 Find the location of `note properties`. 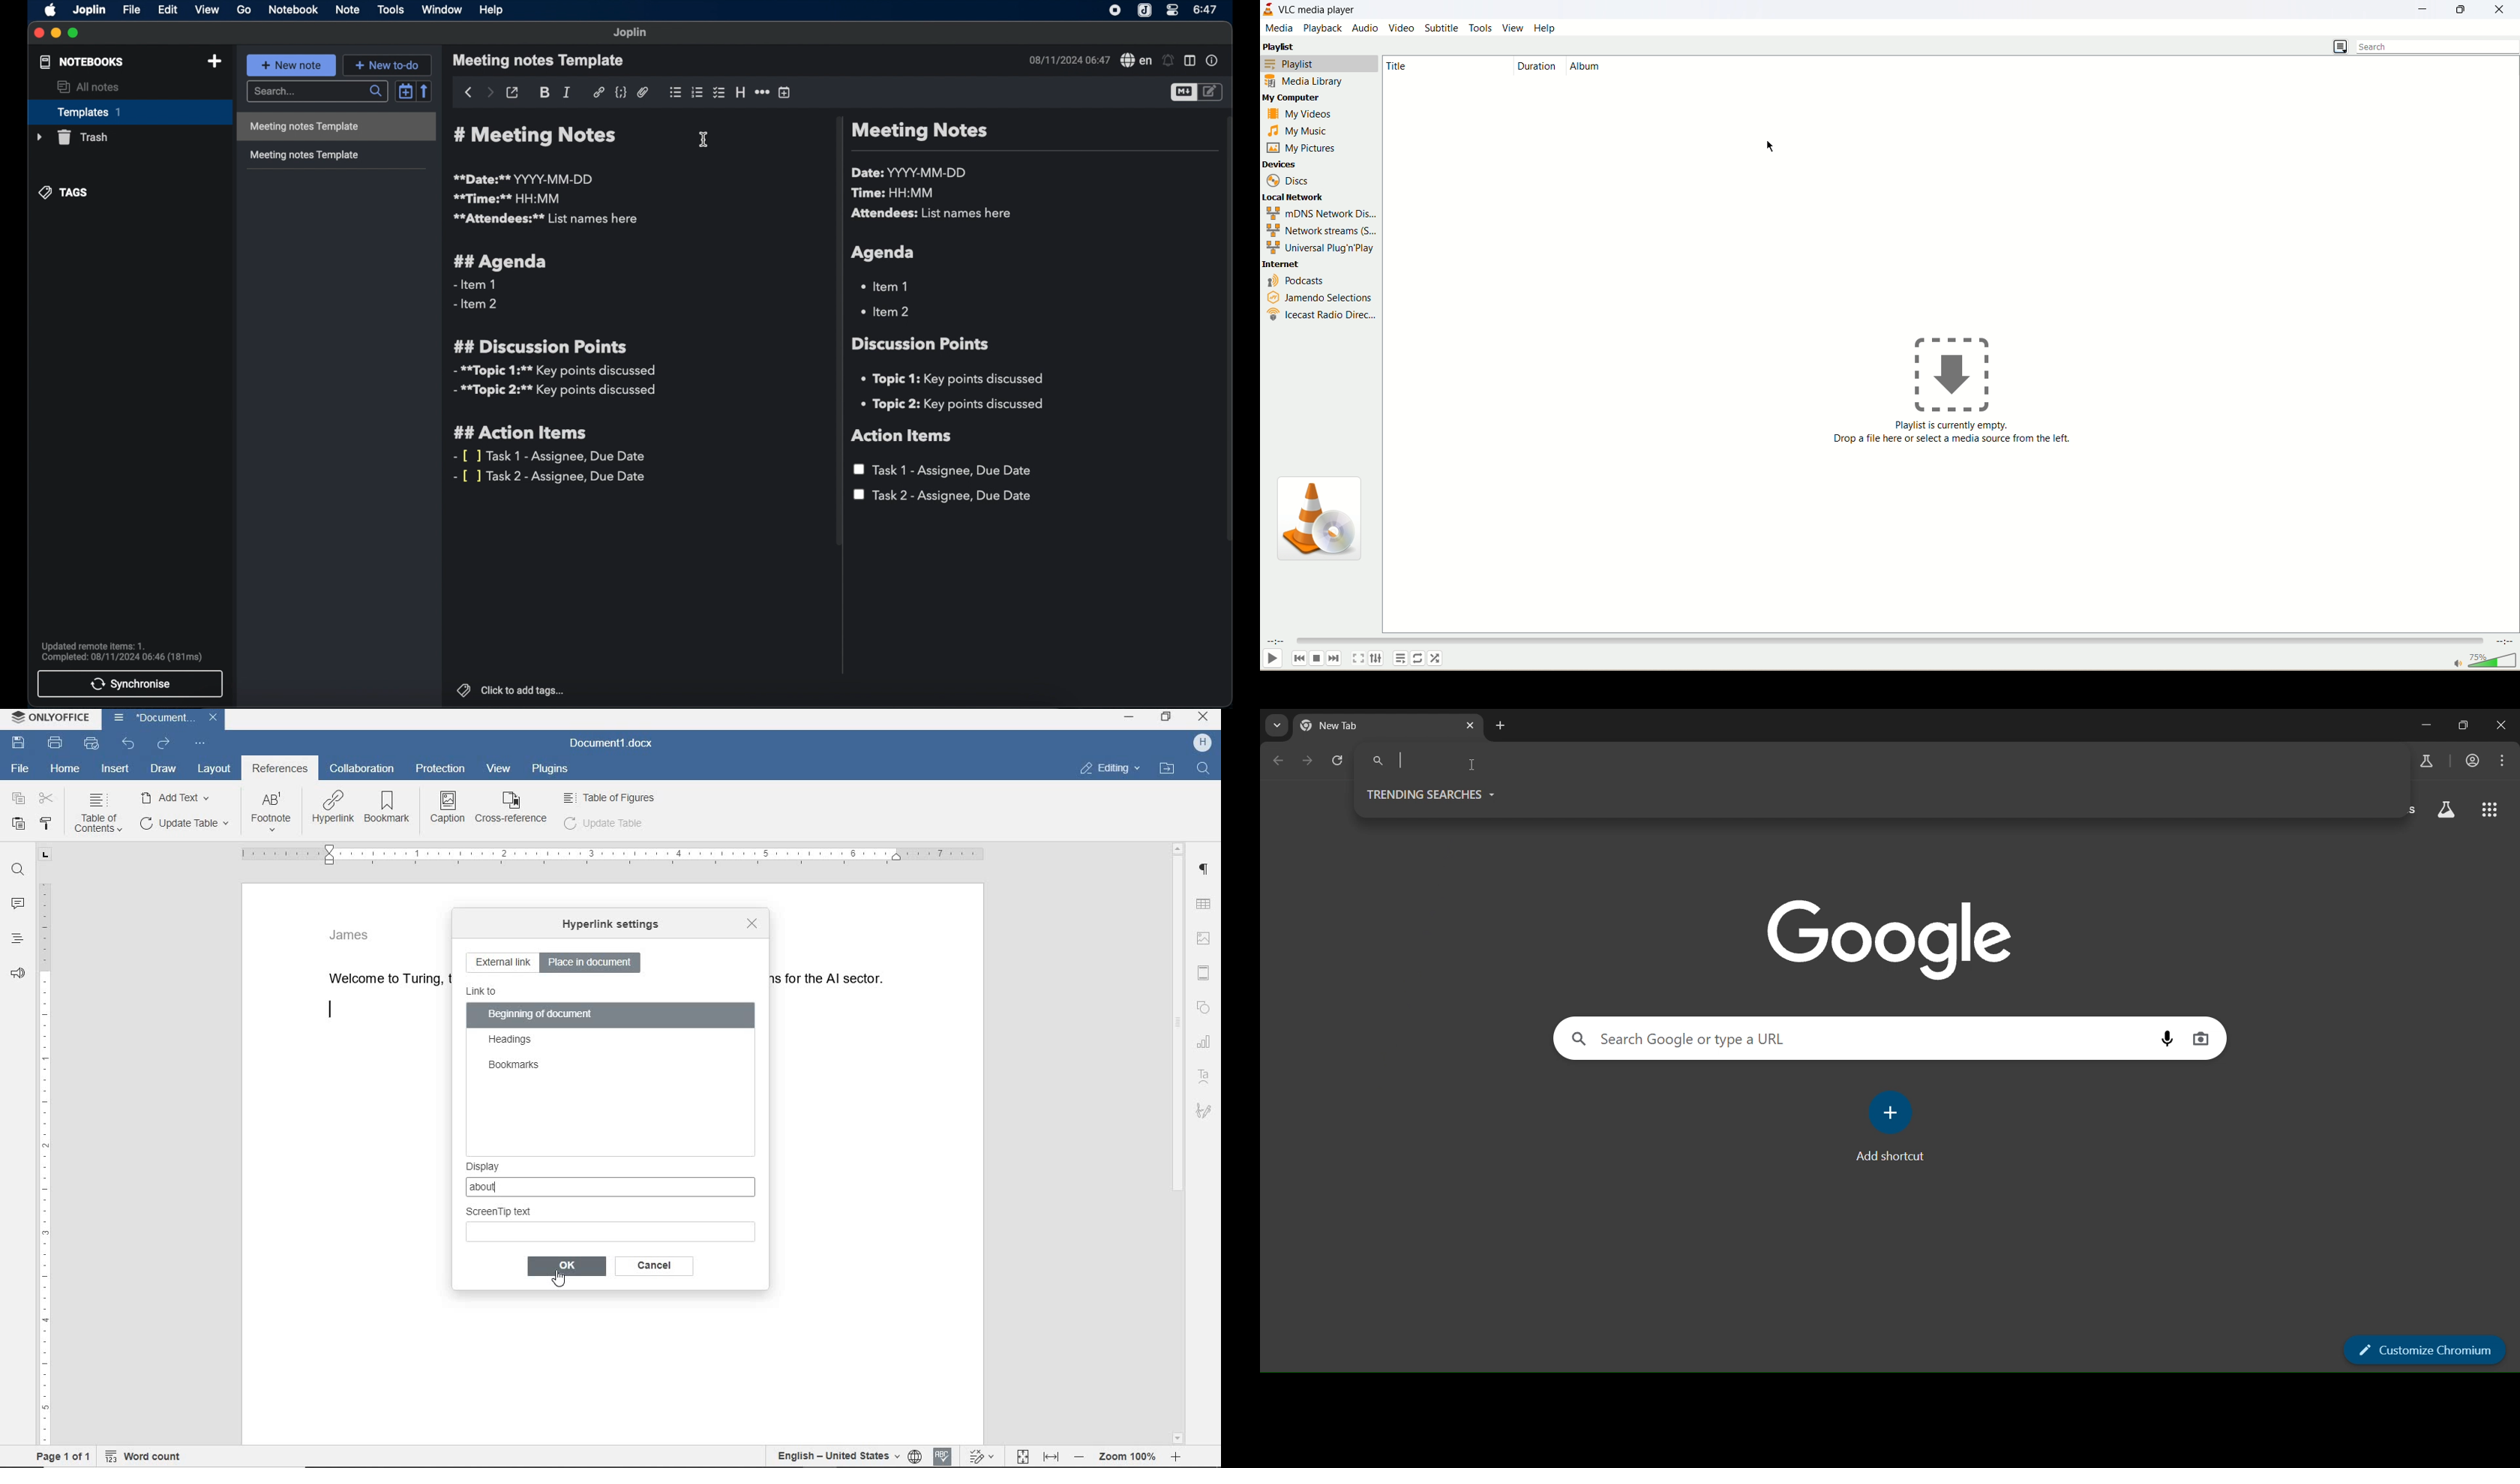

note properties is located at coordinates (1213, 62).